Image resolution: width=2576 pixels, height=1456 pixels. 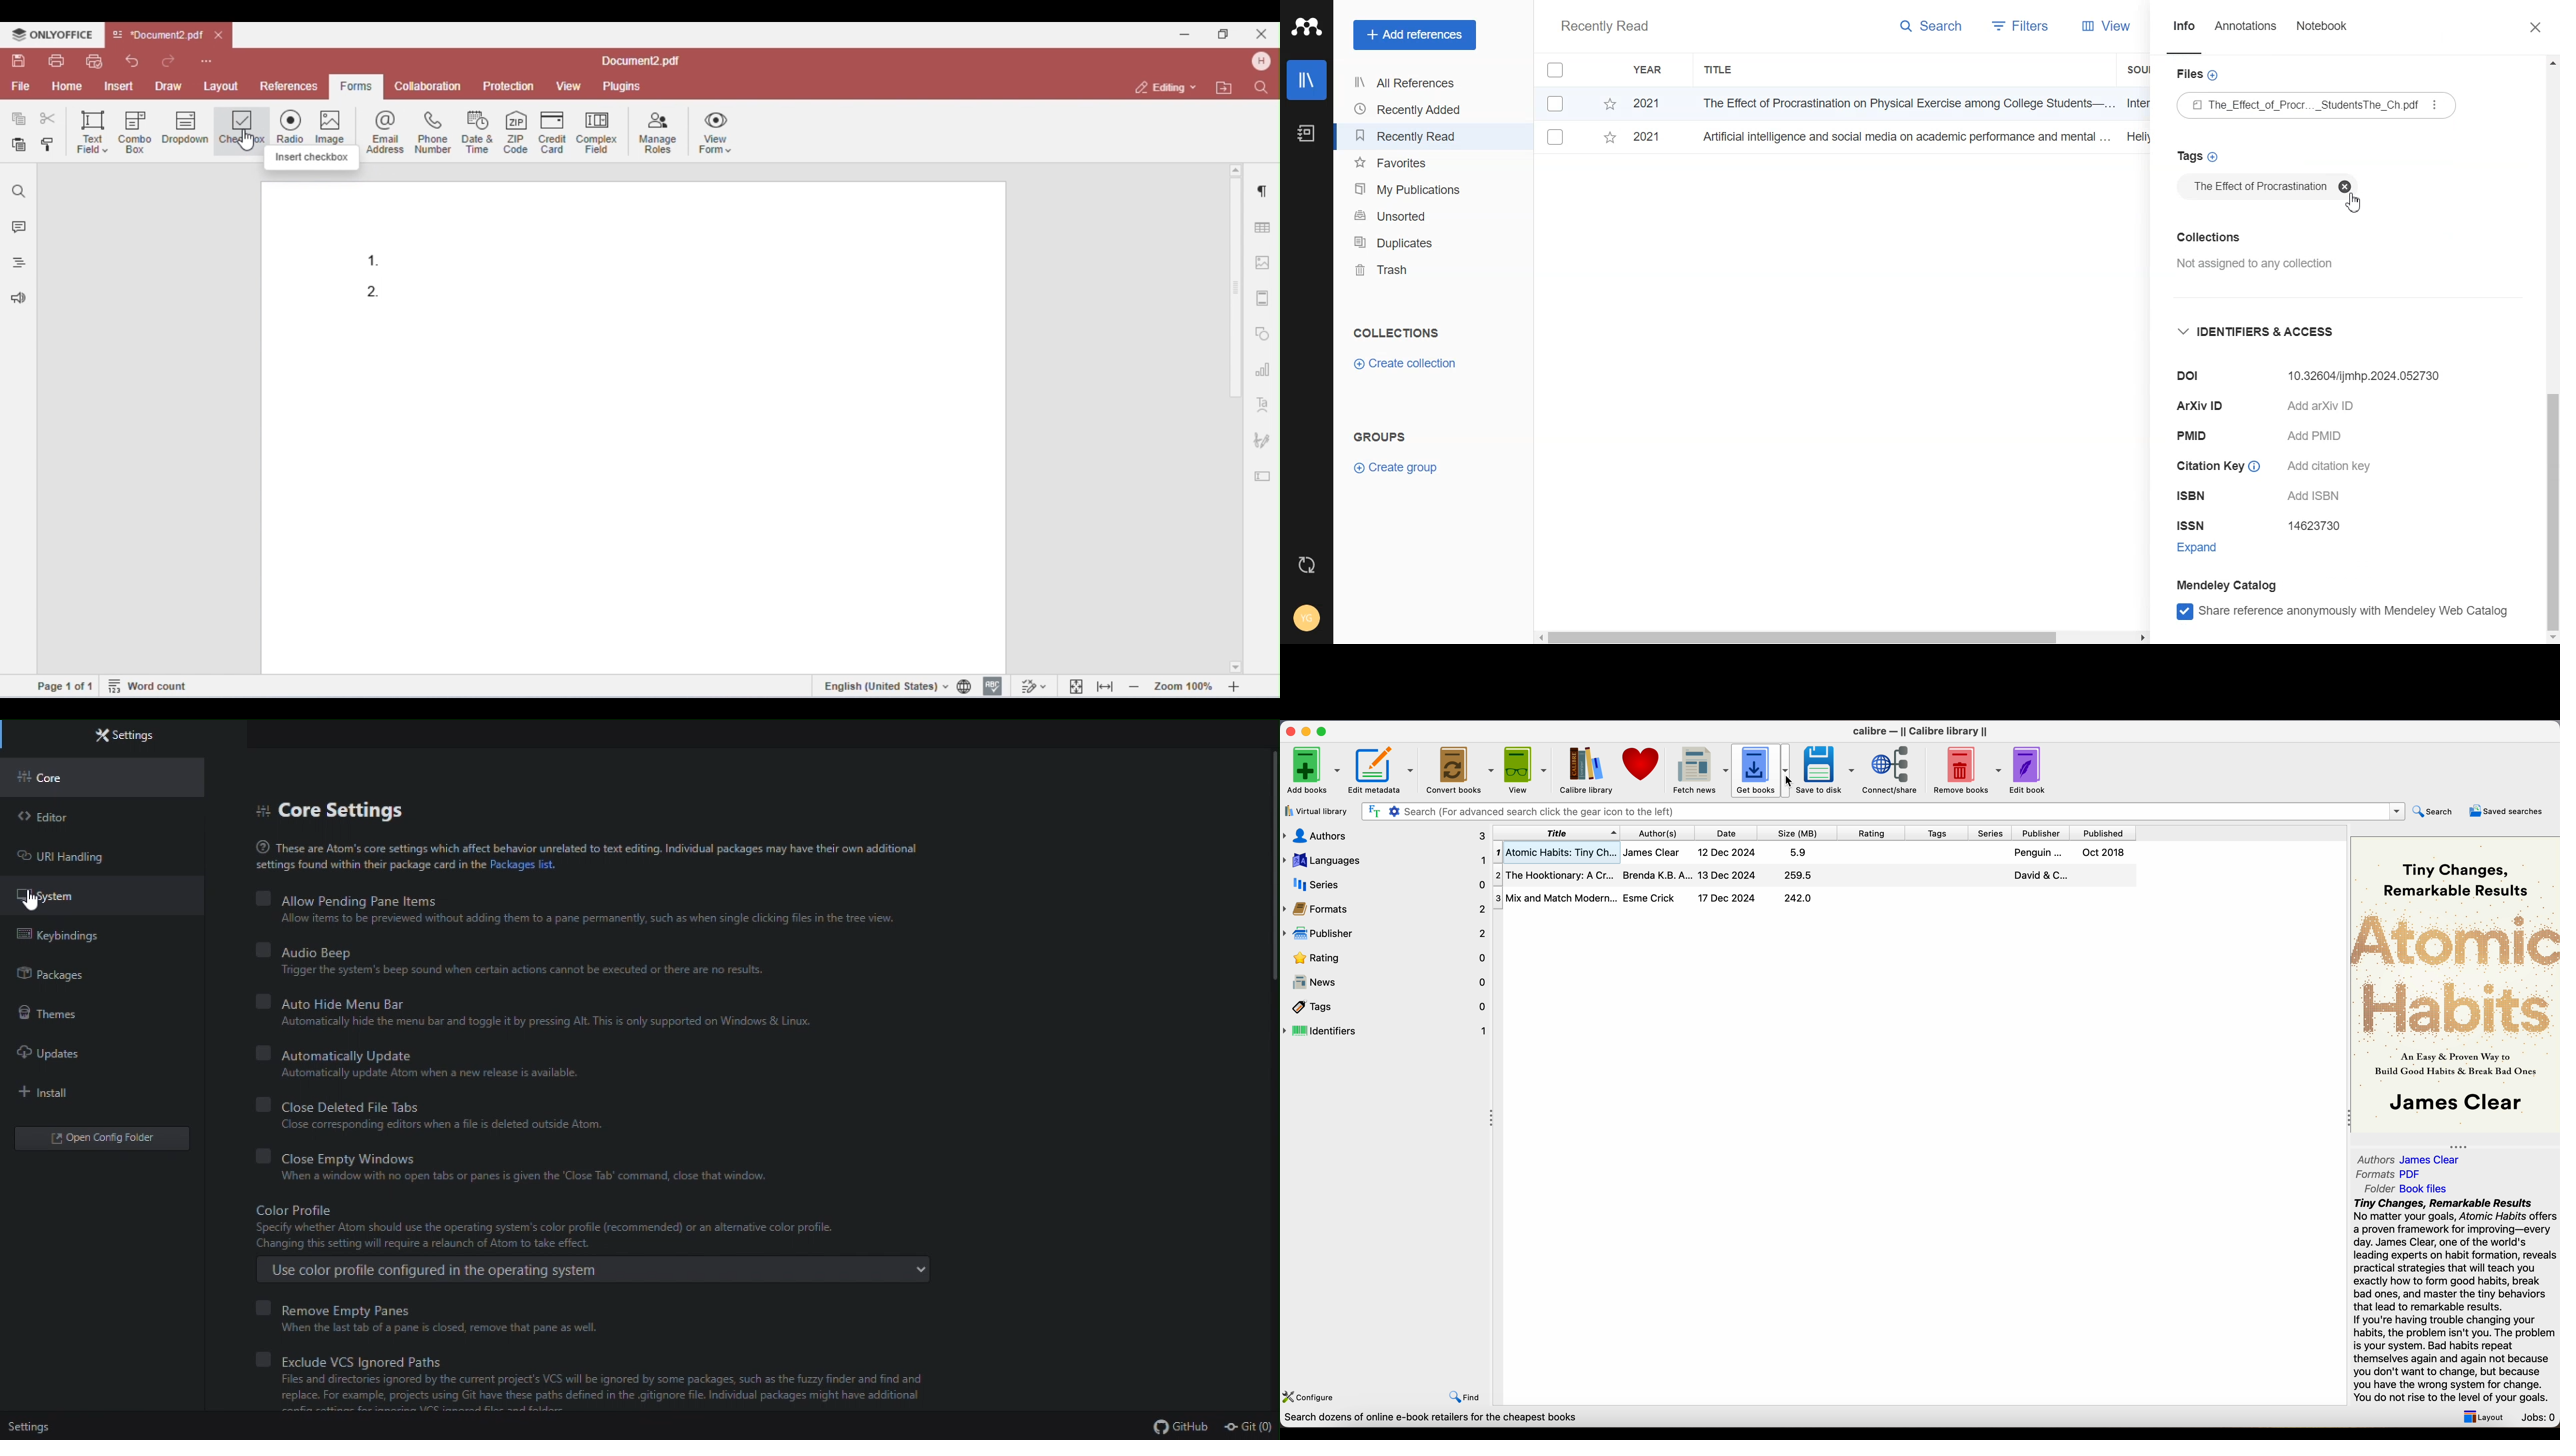 I want to click on Title, so click(x=1719, y=70).